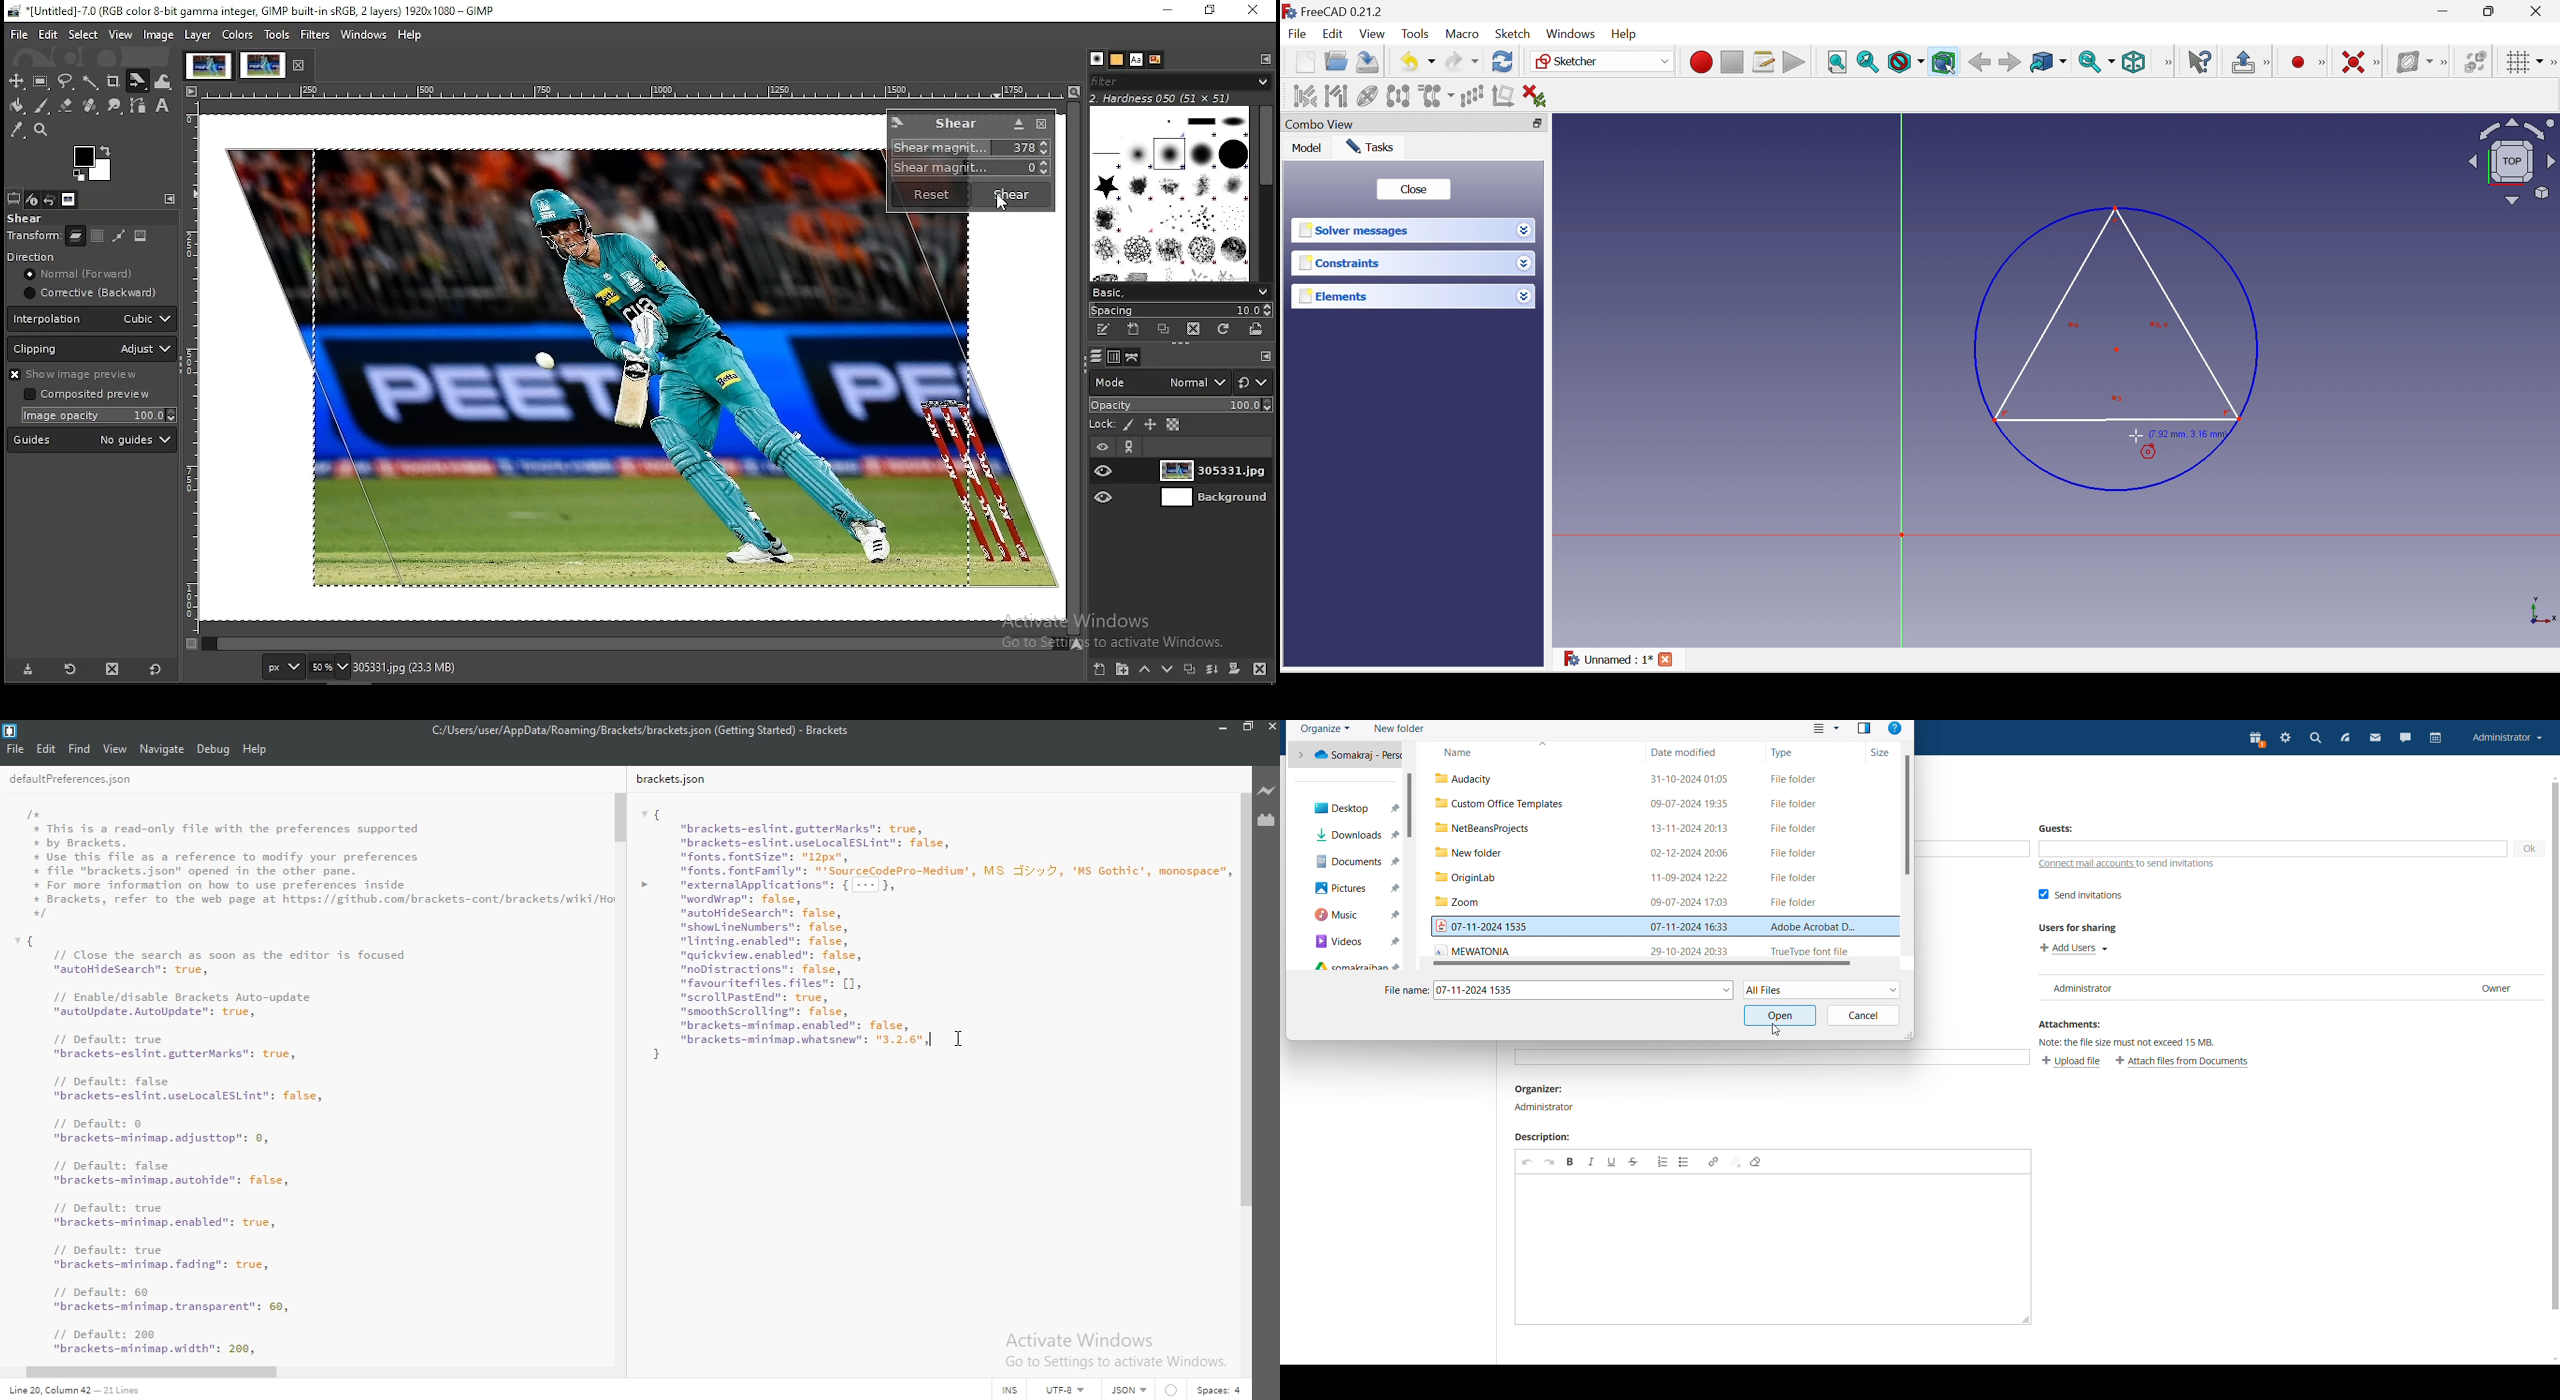 The width and height of the screenshot is (2576, 1400). I want to click on chat, so click(2406, 739).